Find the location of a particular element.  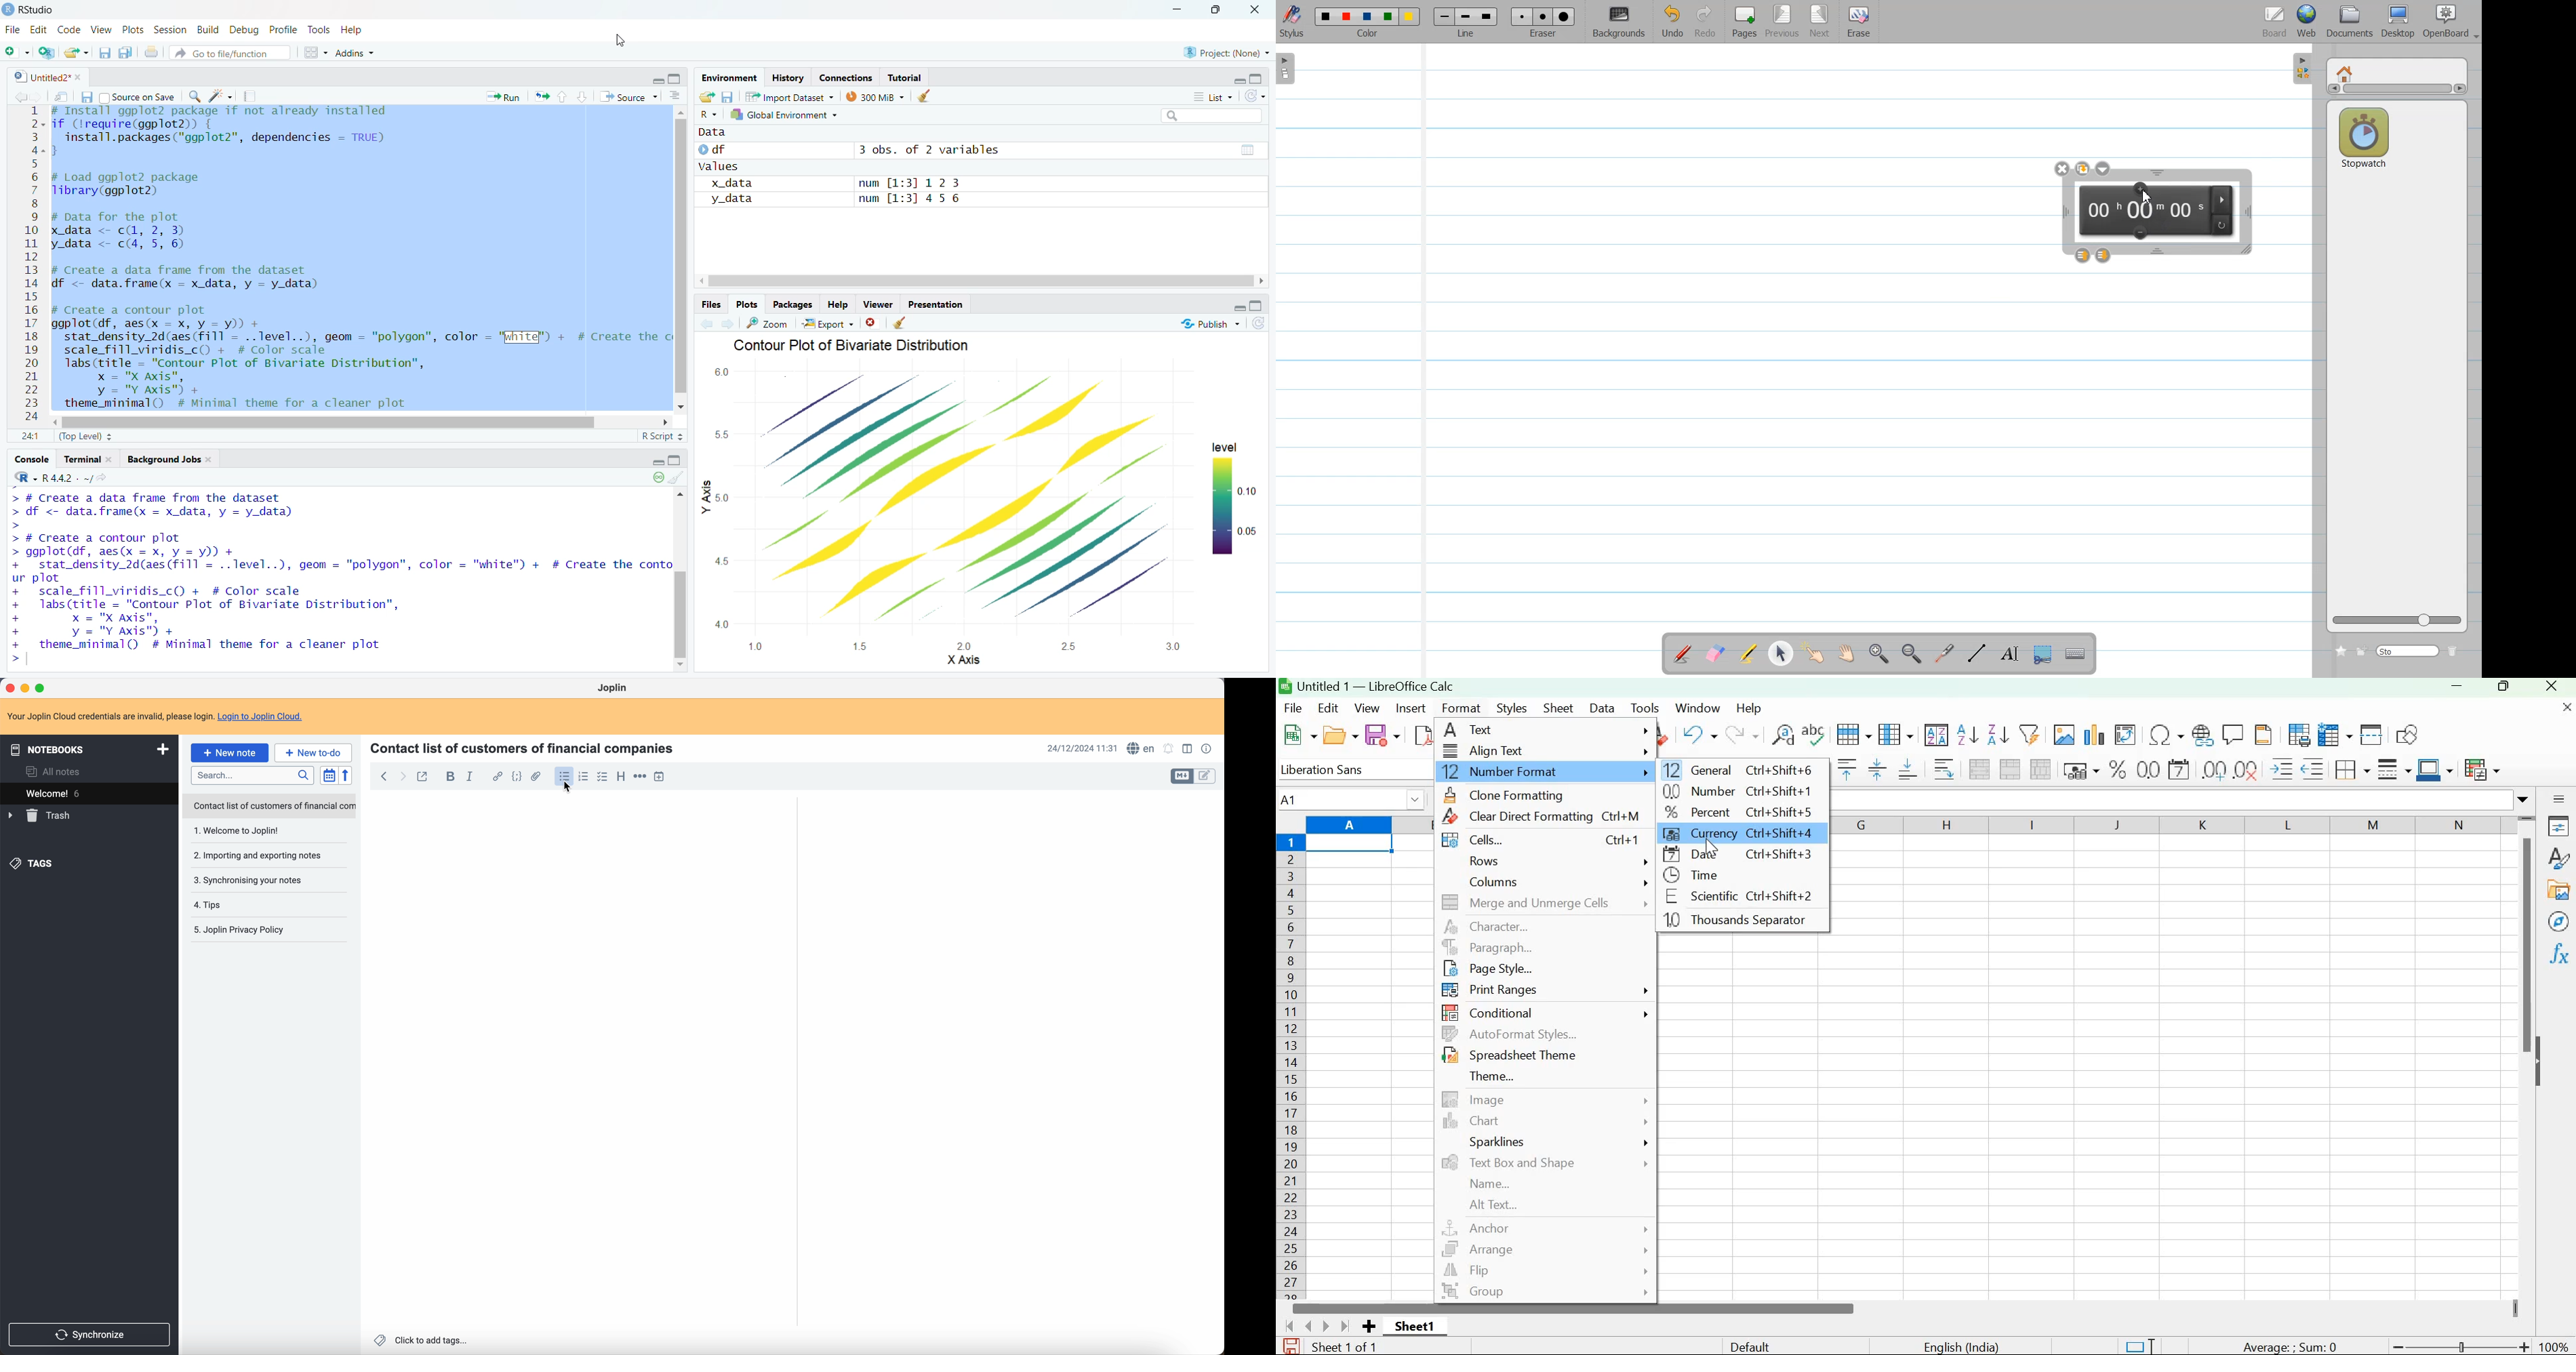

foward is located at coordinates (403, 777).